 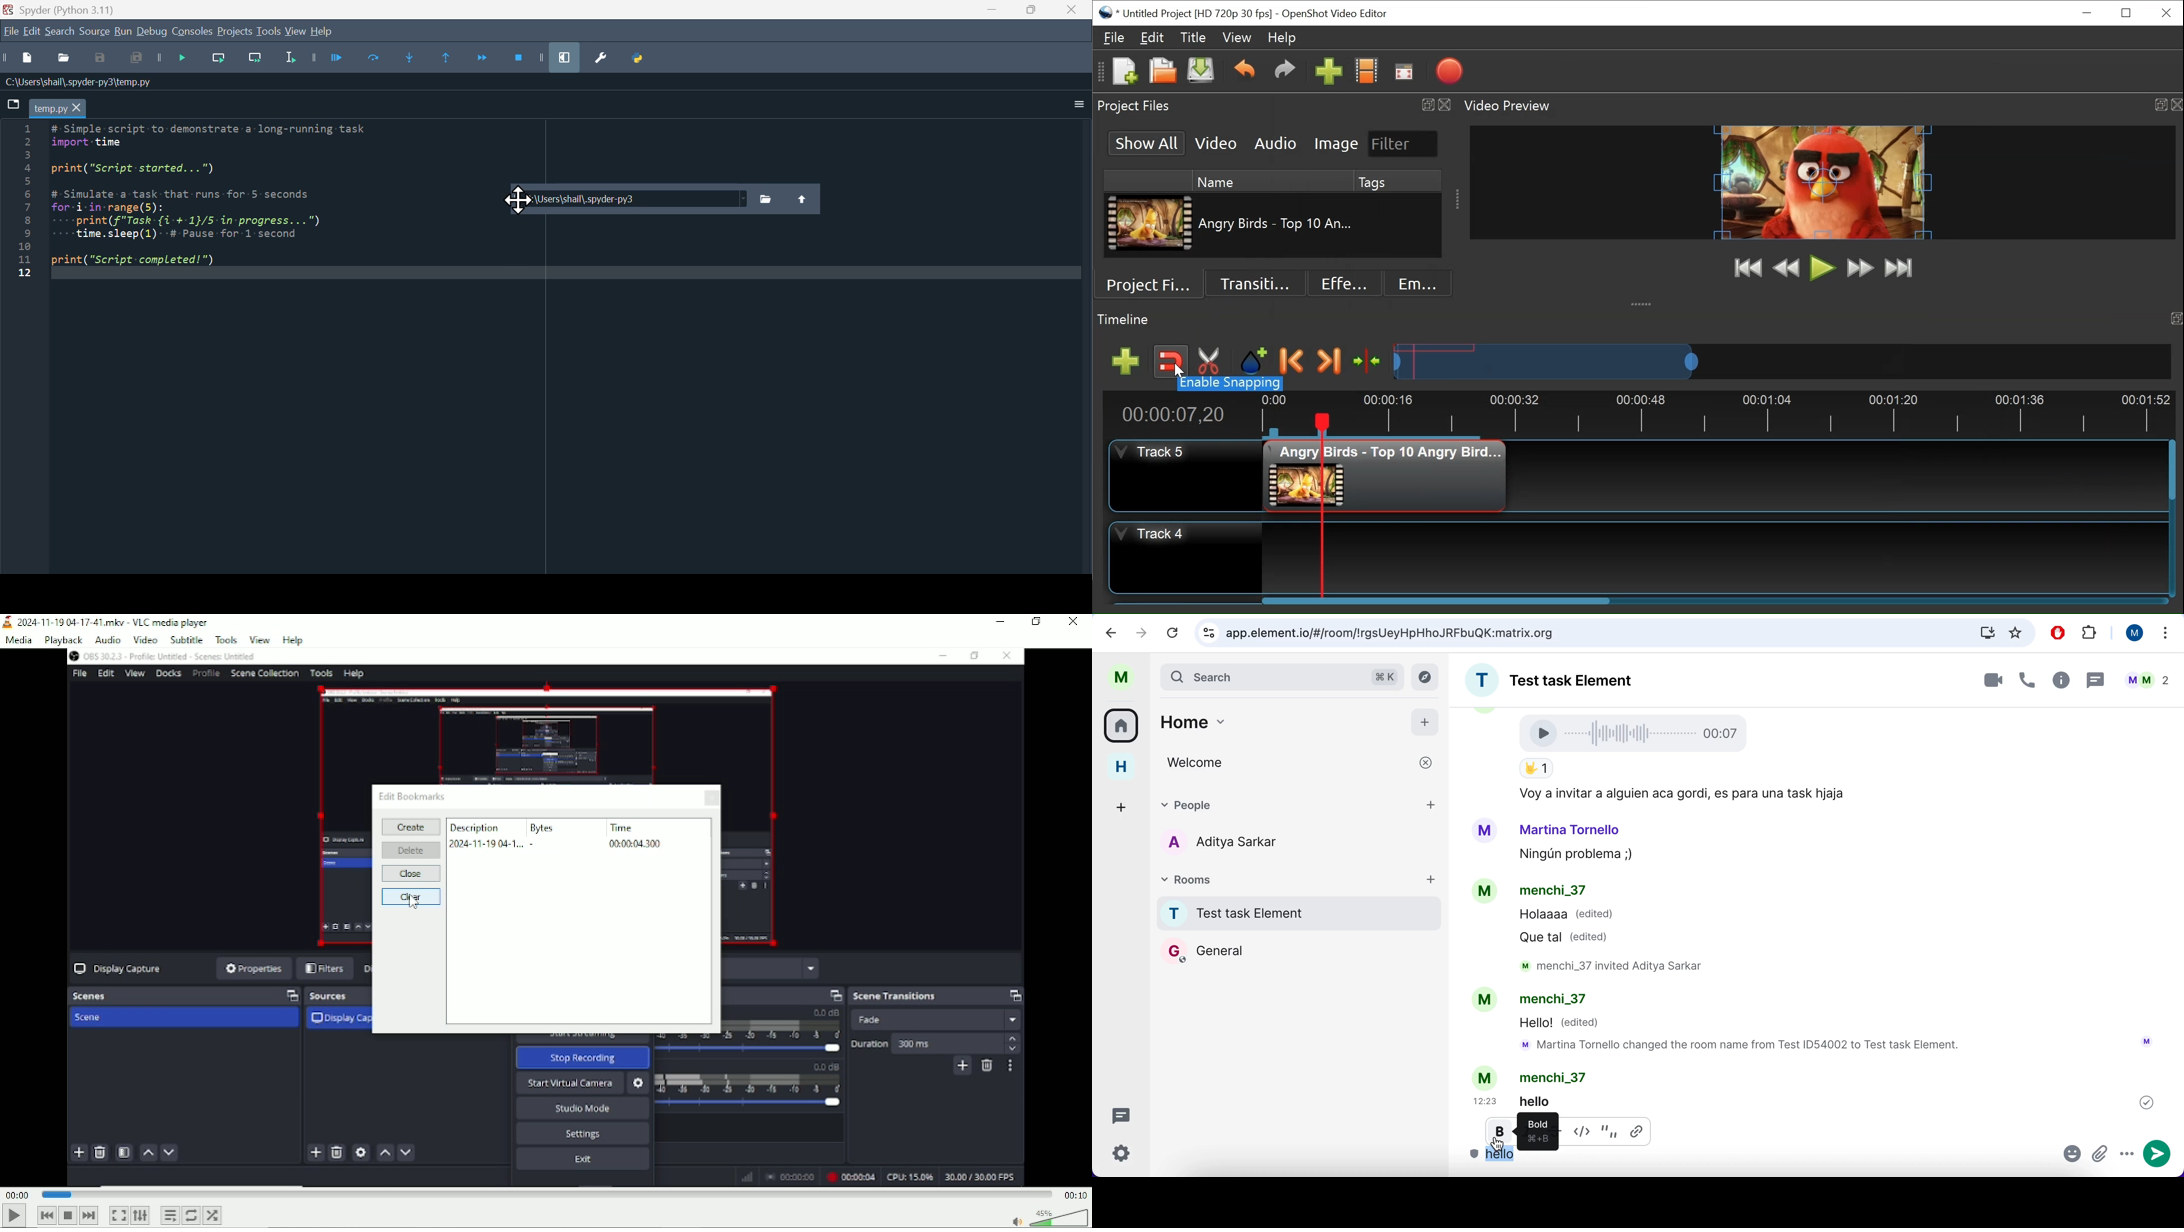 I want to click on Close, so click(x=709, y=799).